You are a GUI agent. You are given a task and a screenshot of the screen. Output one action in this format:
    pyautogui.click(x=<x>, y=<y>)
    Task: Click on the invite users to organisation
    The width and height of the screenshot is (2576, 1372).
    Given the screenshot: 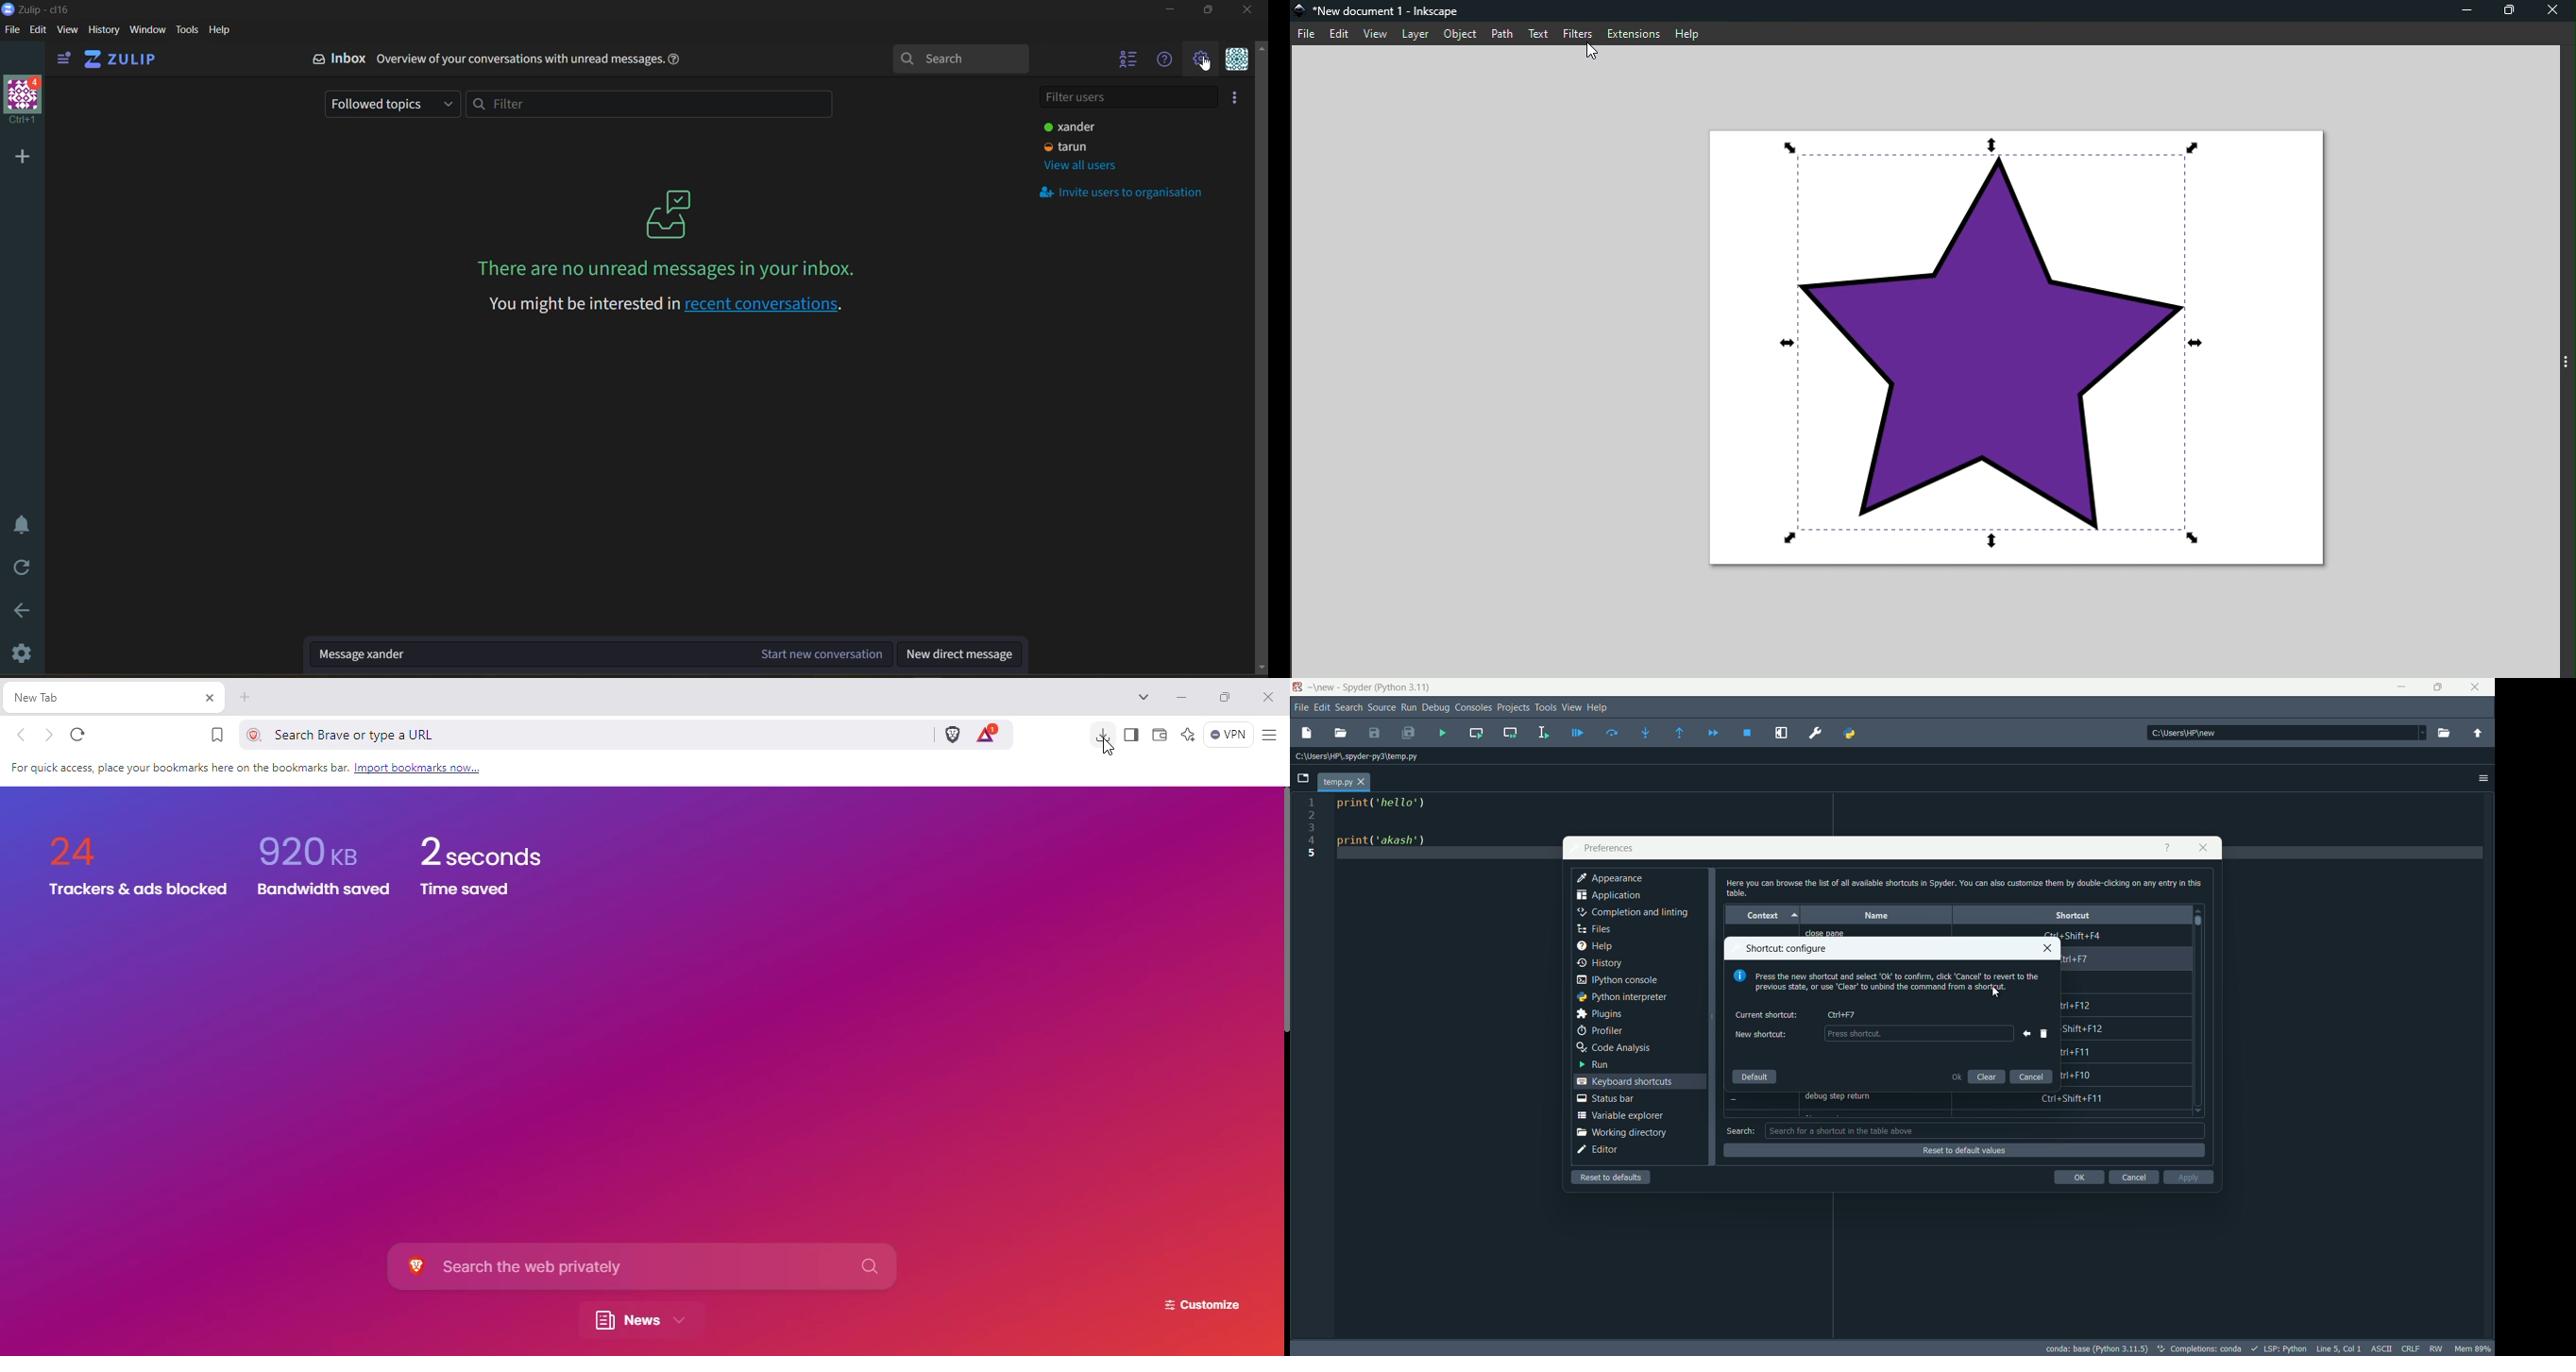 What is the action you would take?
    pyautogui.click(x=1131, y=192)
    